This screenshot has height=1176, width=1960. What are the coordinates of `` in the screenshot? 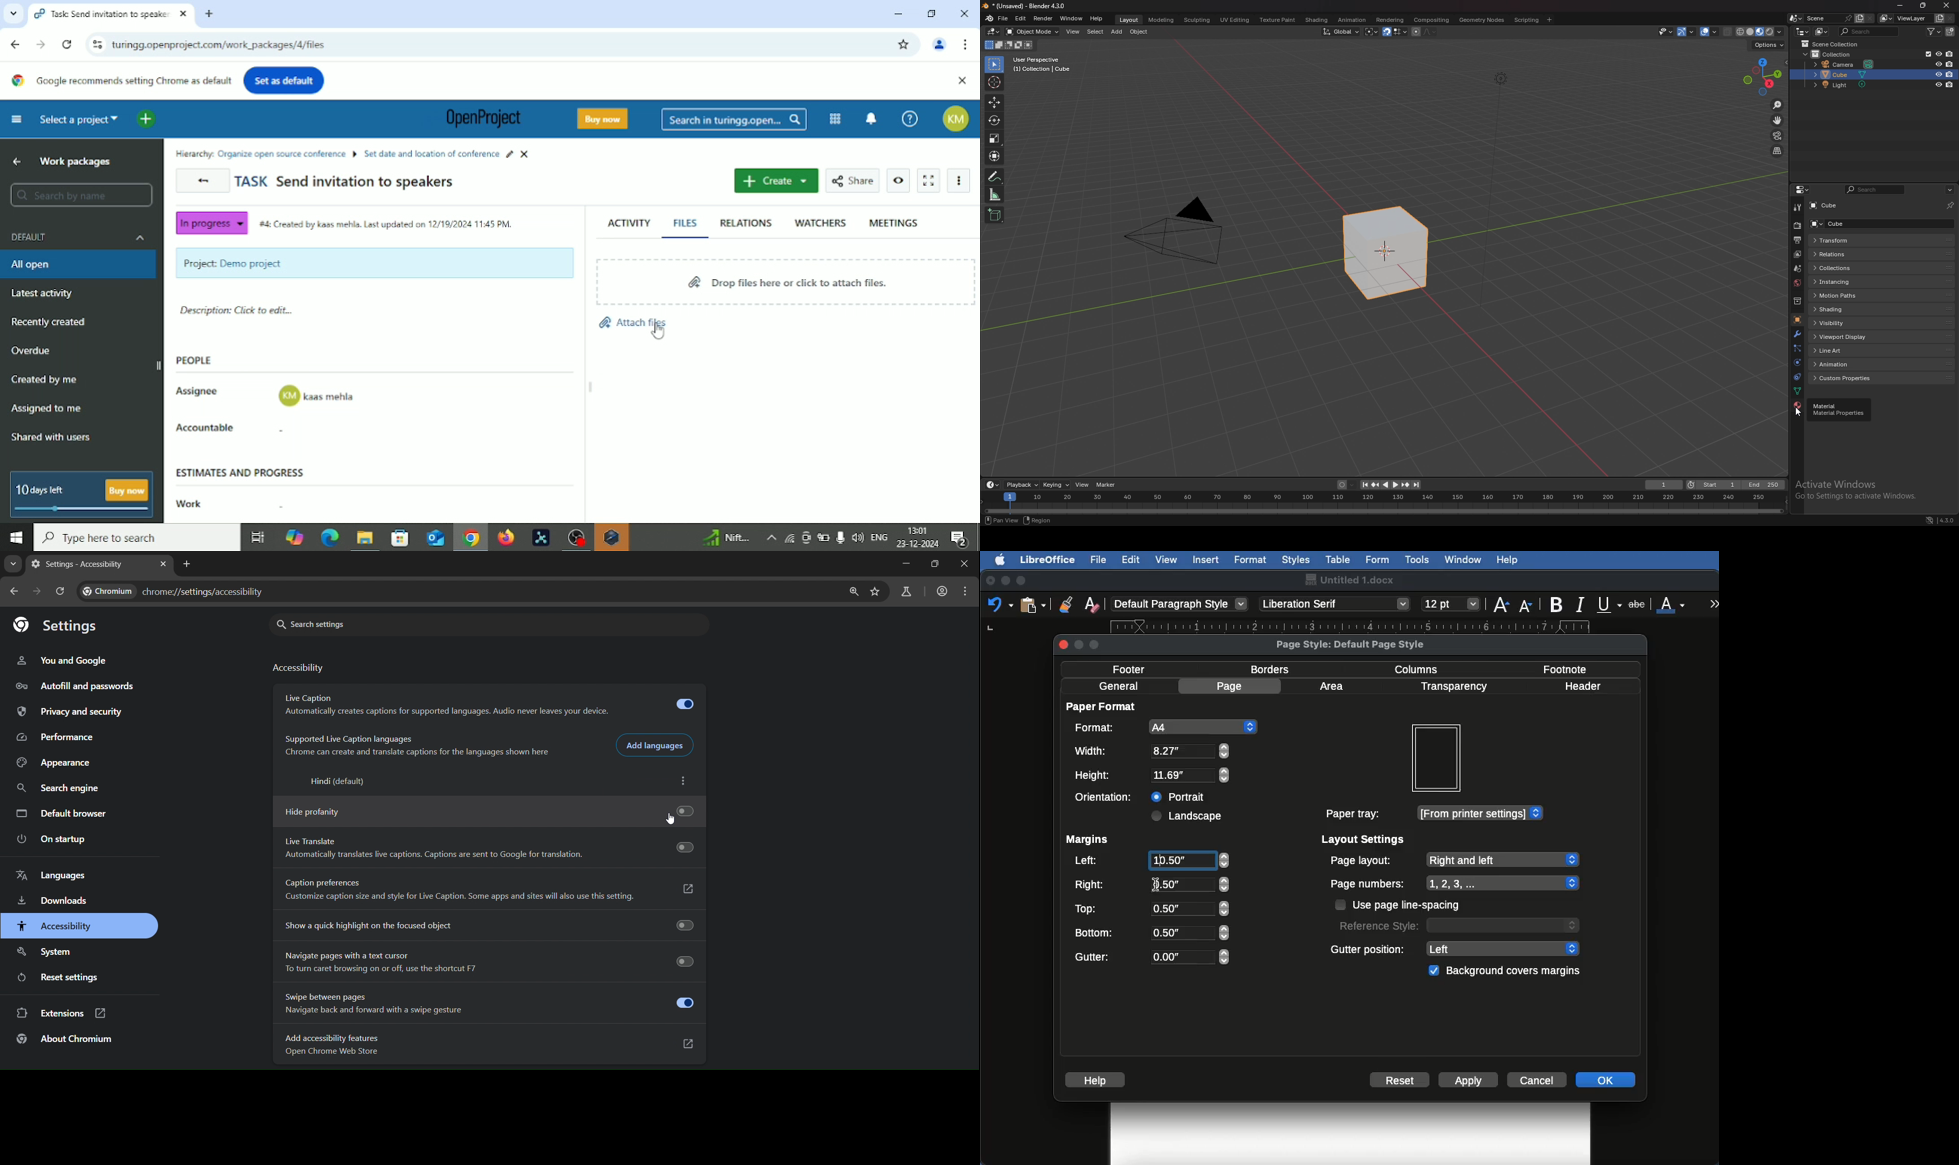 It's located at (1157, 883).